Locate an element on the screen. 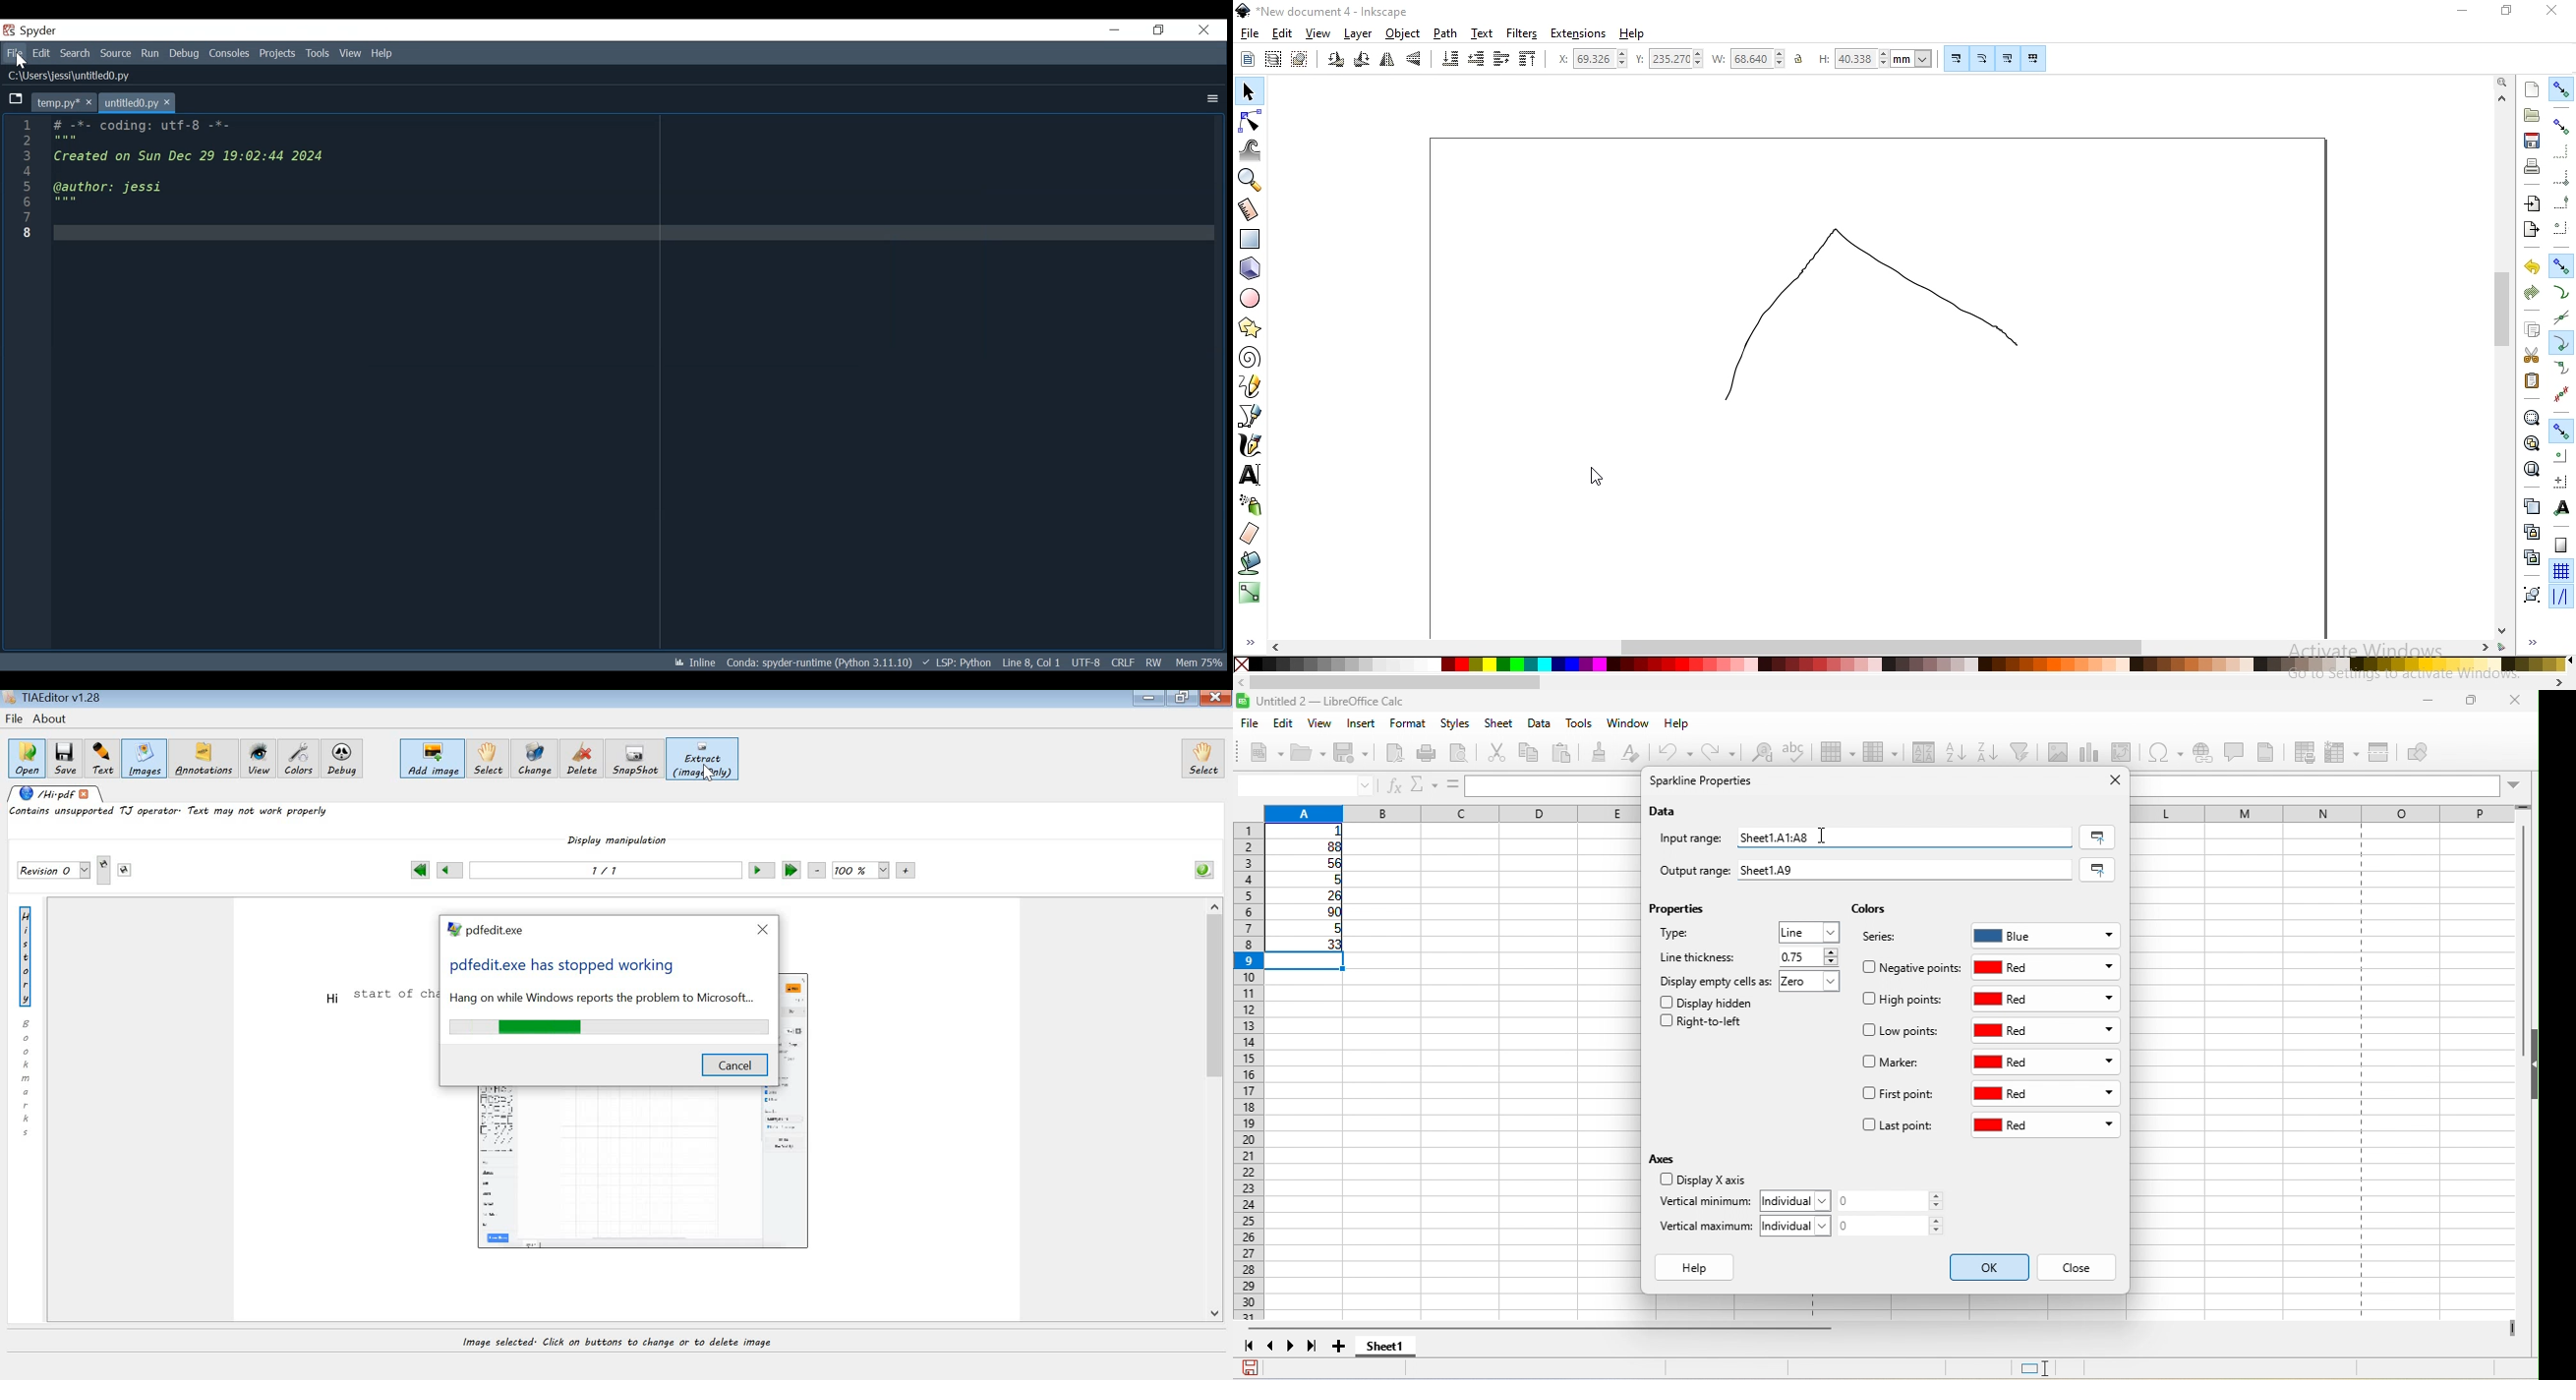 This screenshot has width=2576, height=1400. horizontal coordinate of selection is located at coordinates (1592, 59).